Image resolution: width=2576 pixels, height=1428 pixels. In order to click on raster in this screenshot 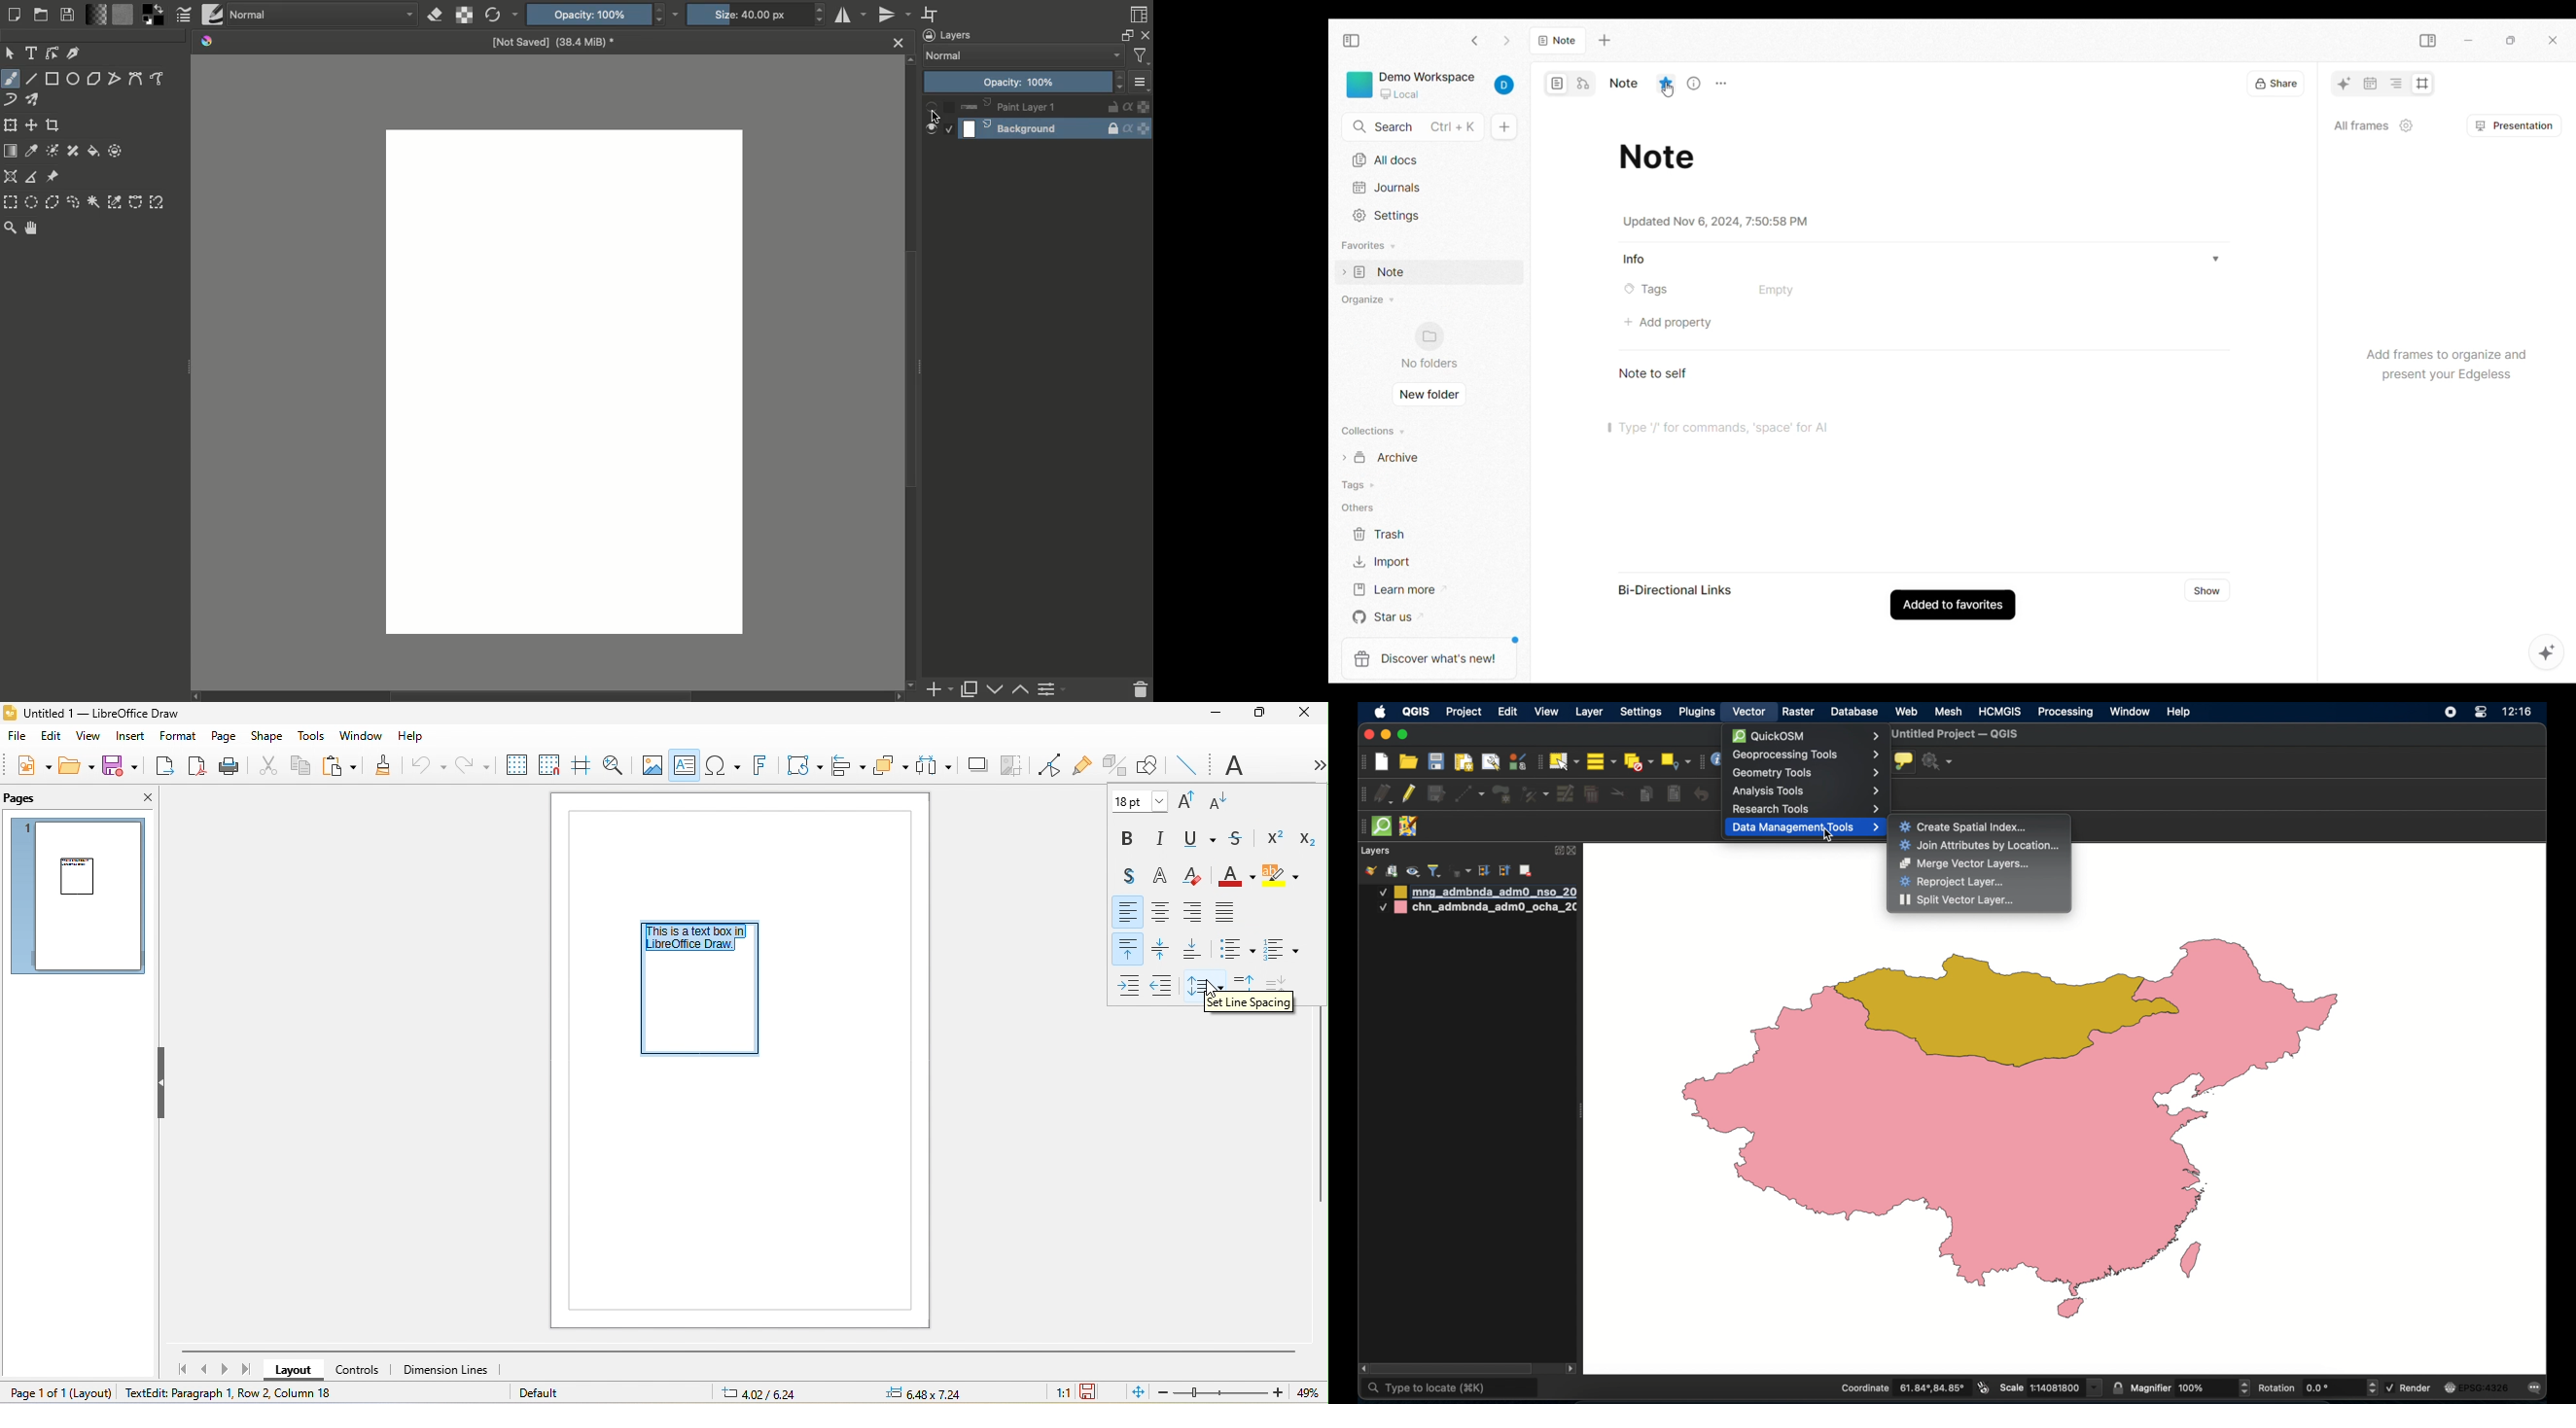, I will do `click(1798, 712)`.